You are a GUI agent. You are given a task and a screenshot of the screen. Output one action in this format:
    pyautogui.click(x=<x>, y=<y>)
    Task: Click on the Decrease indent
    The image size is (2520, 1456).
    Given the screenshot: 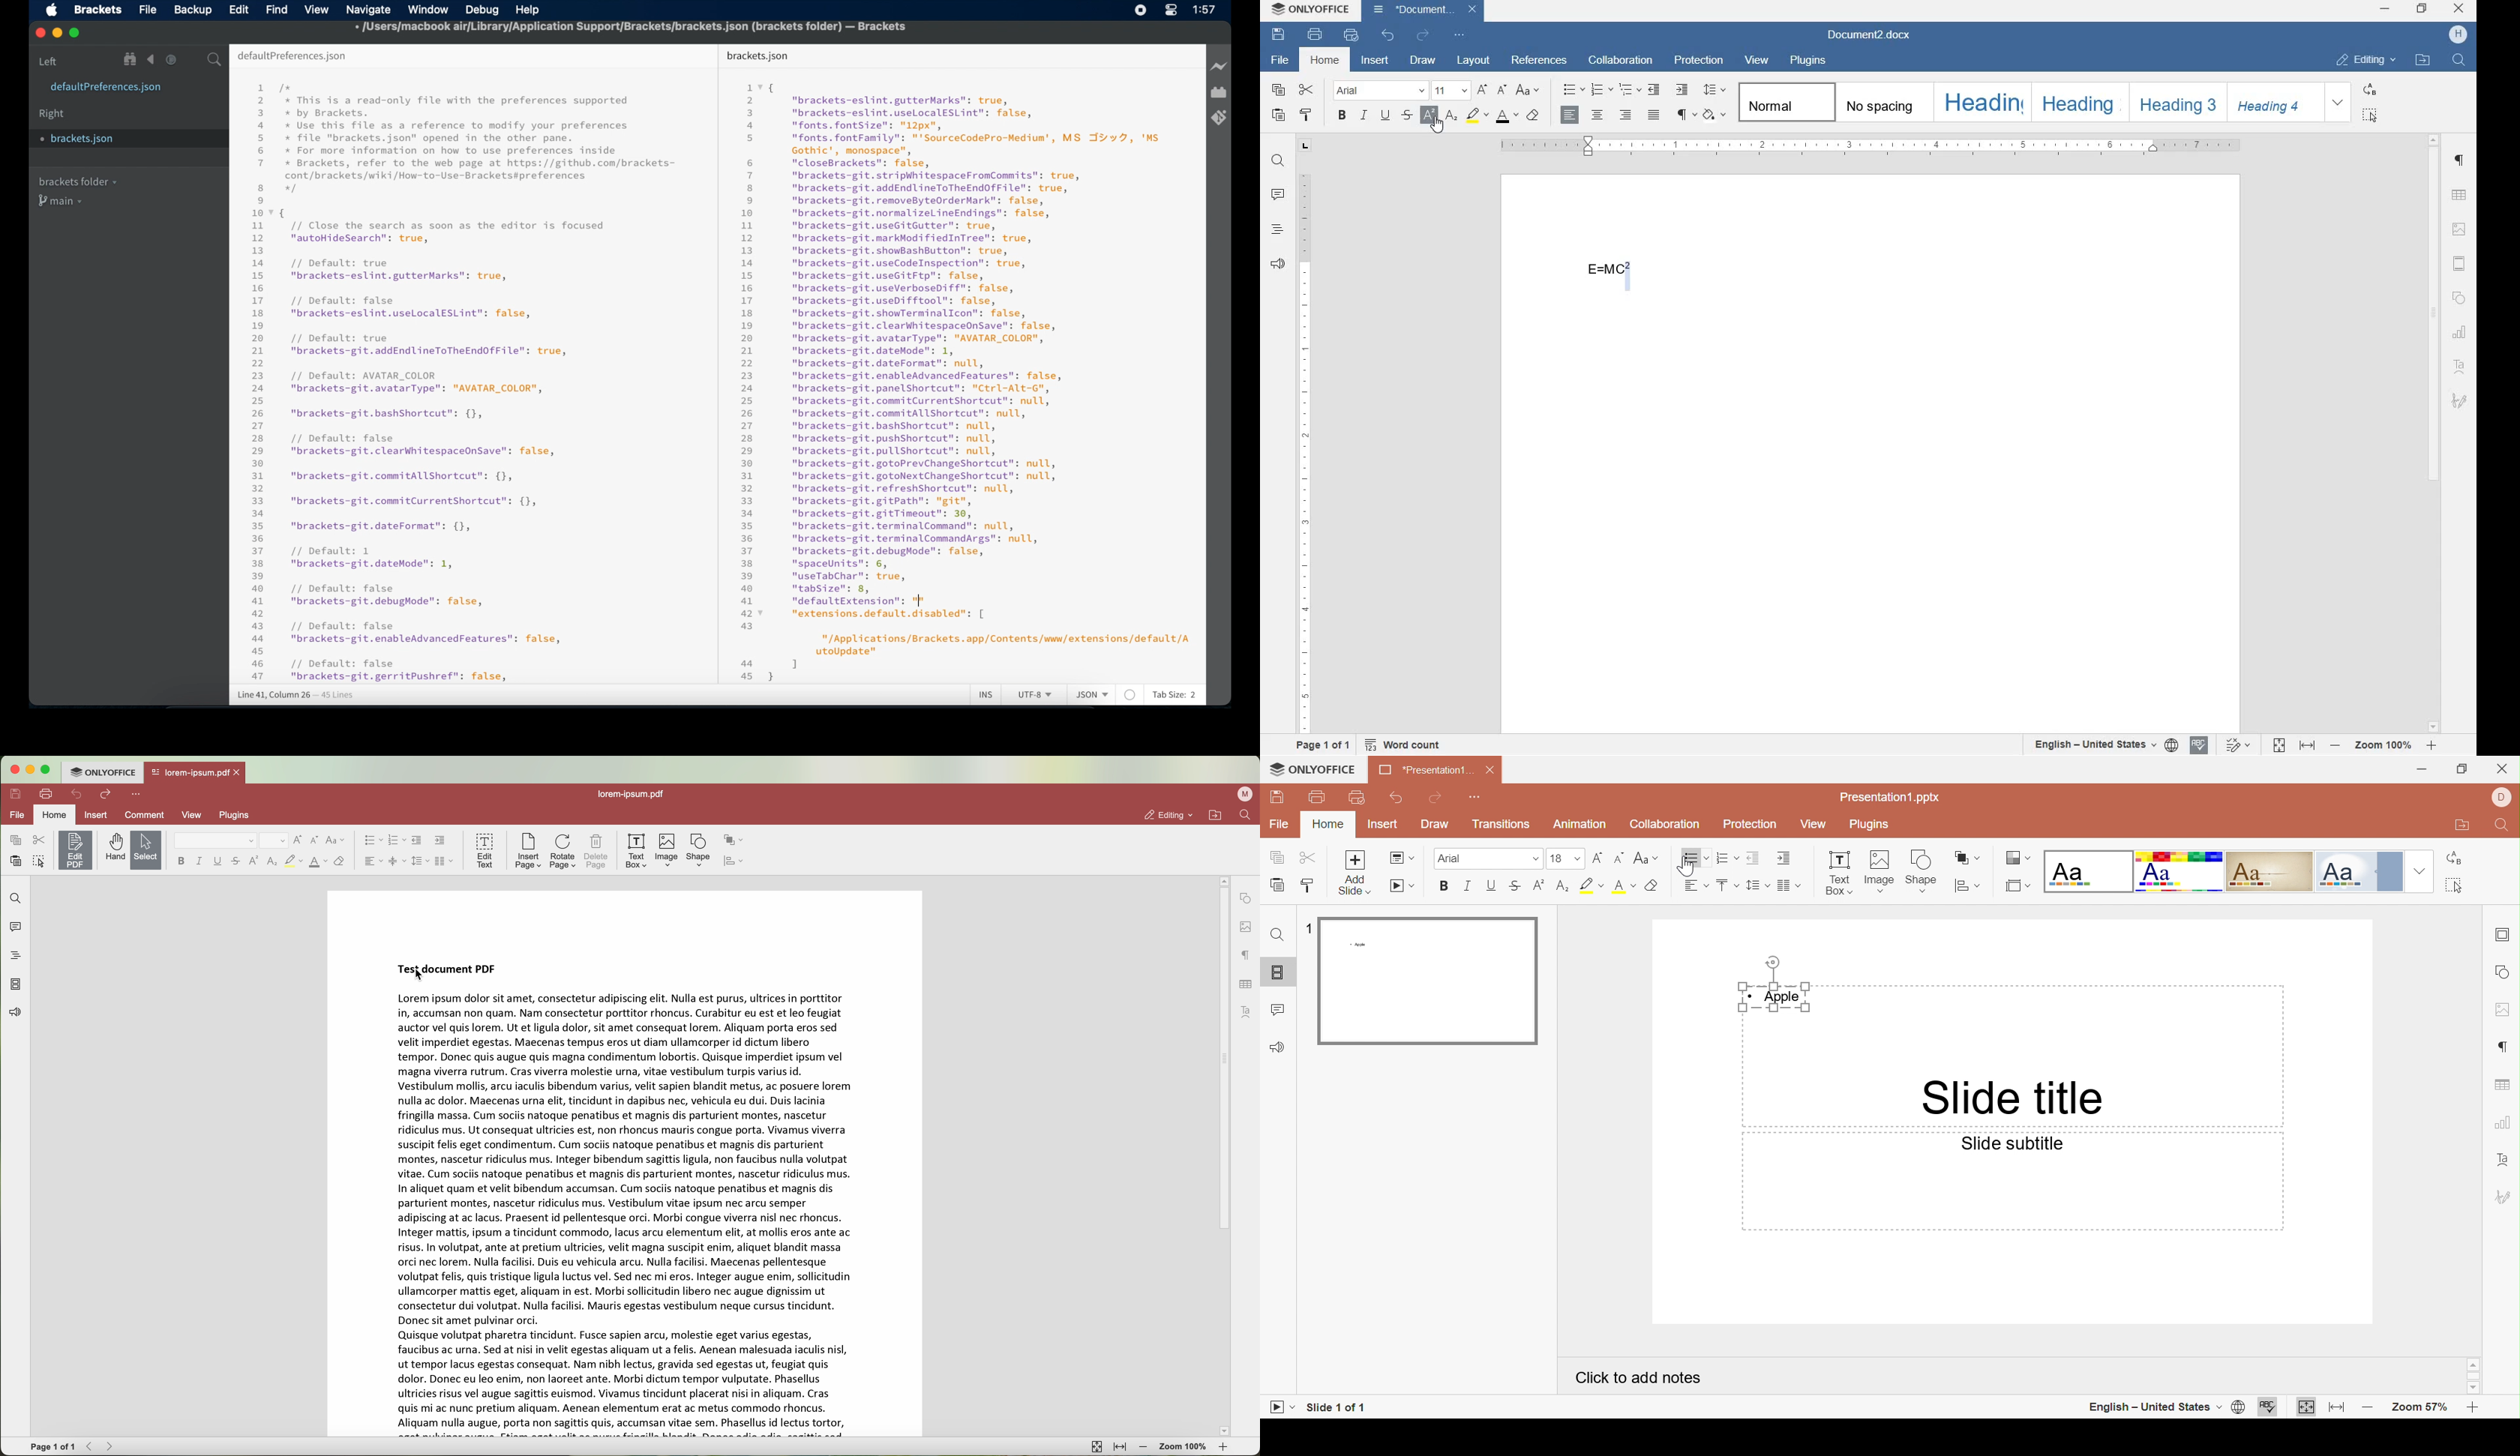 What is the action you would take?
    pyautogui.click(x=1752, y=858)
    